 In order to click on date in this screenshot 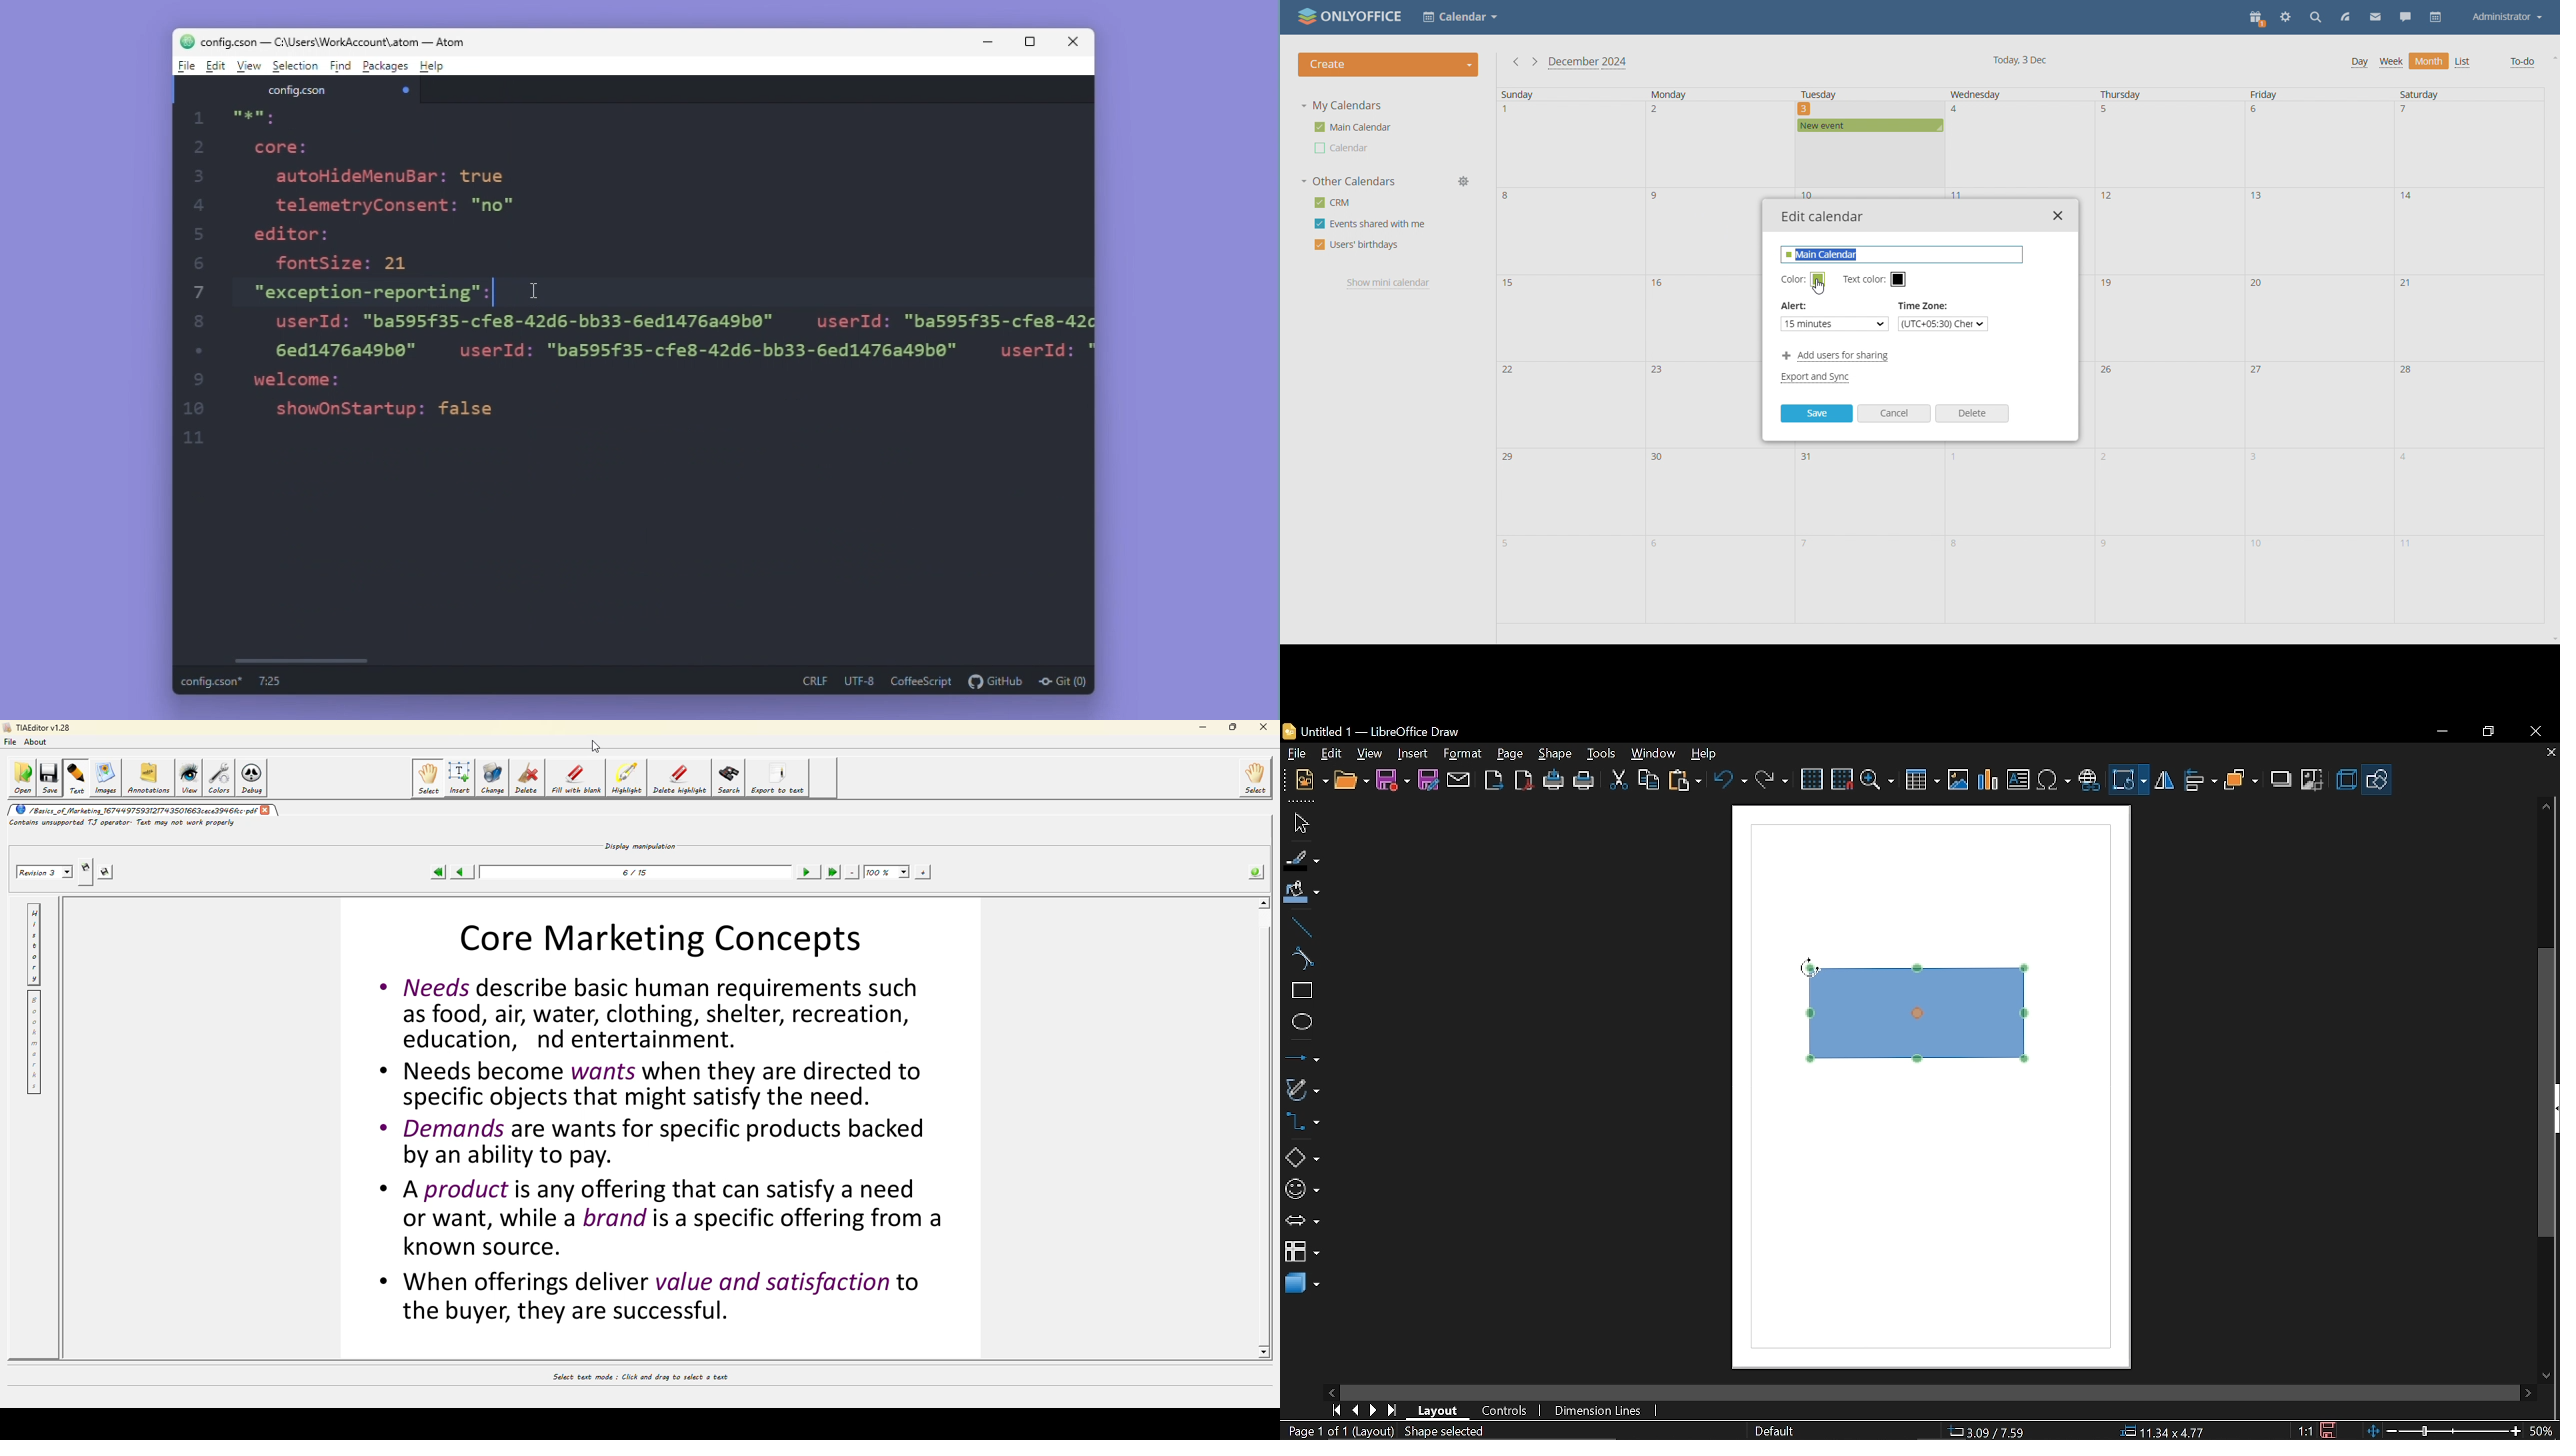, I will do `click(2469, 580)`.